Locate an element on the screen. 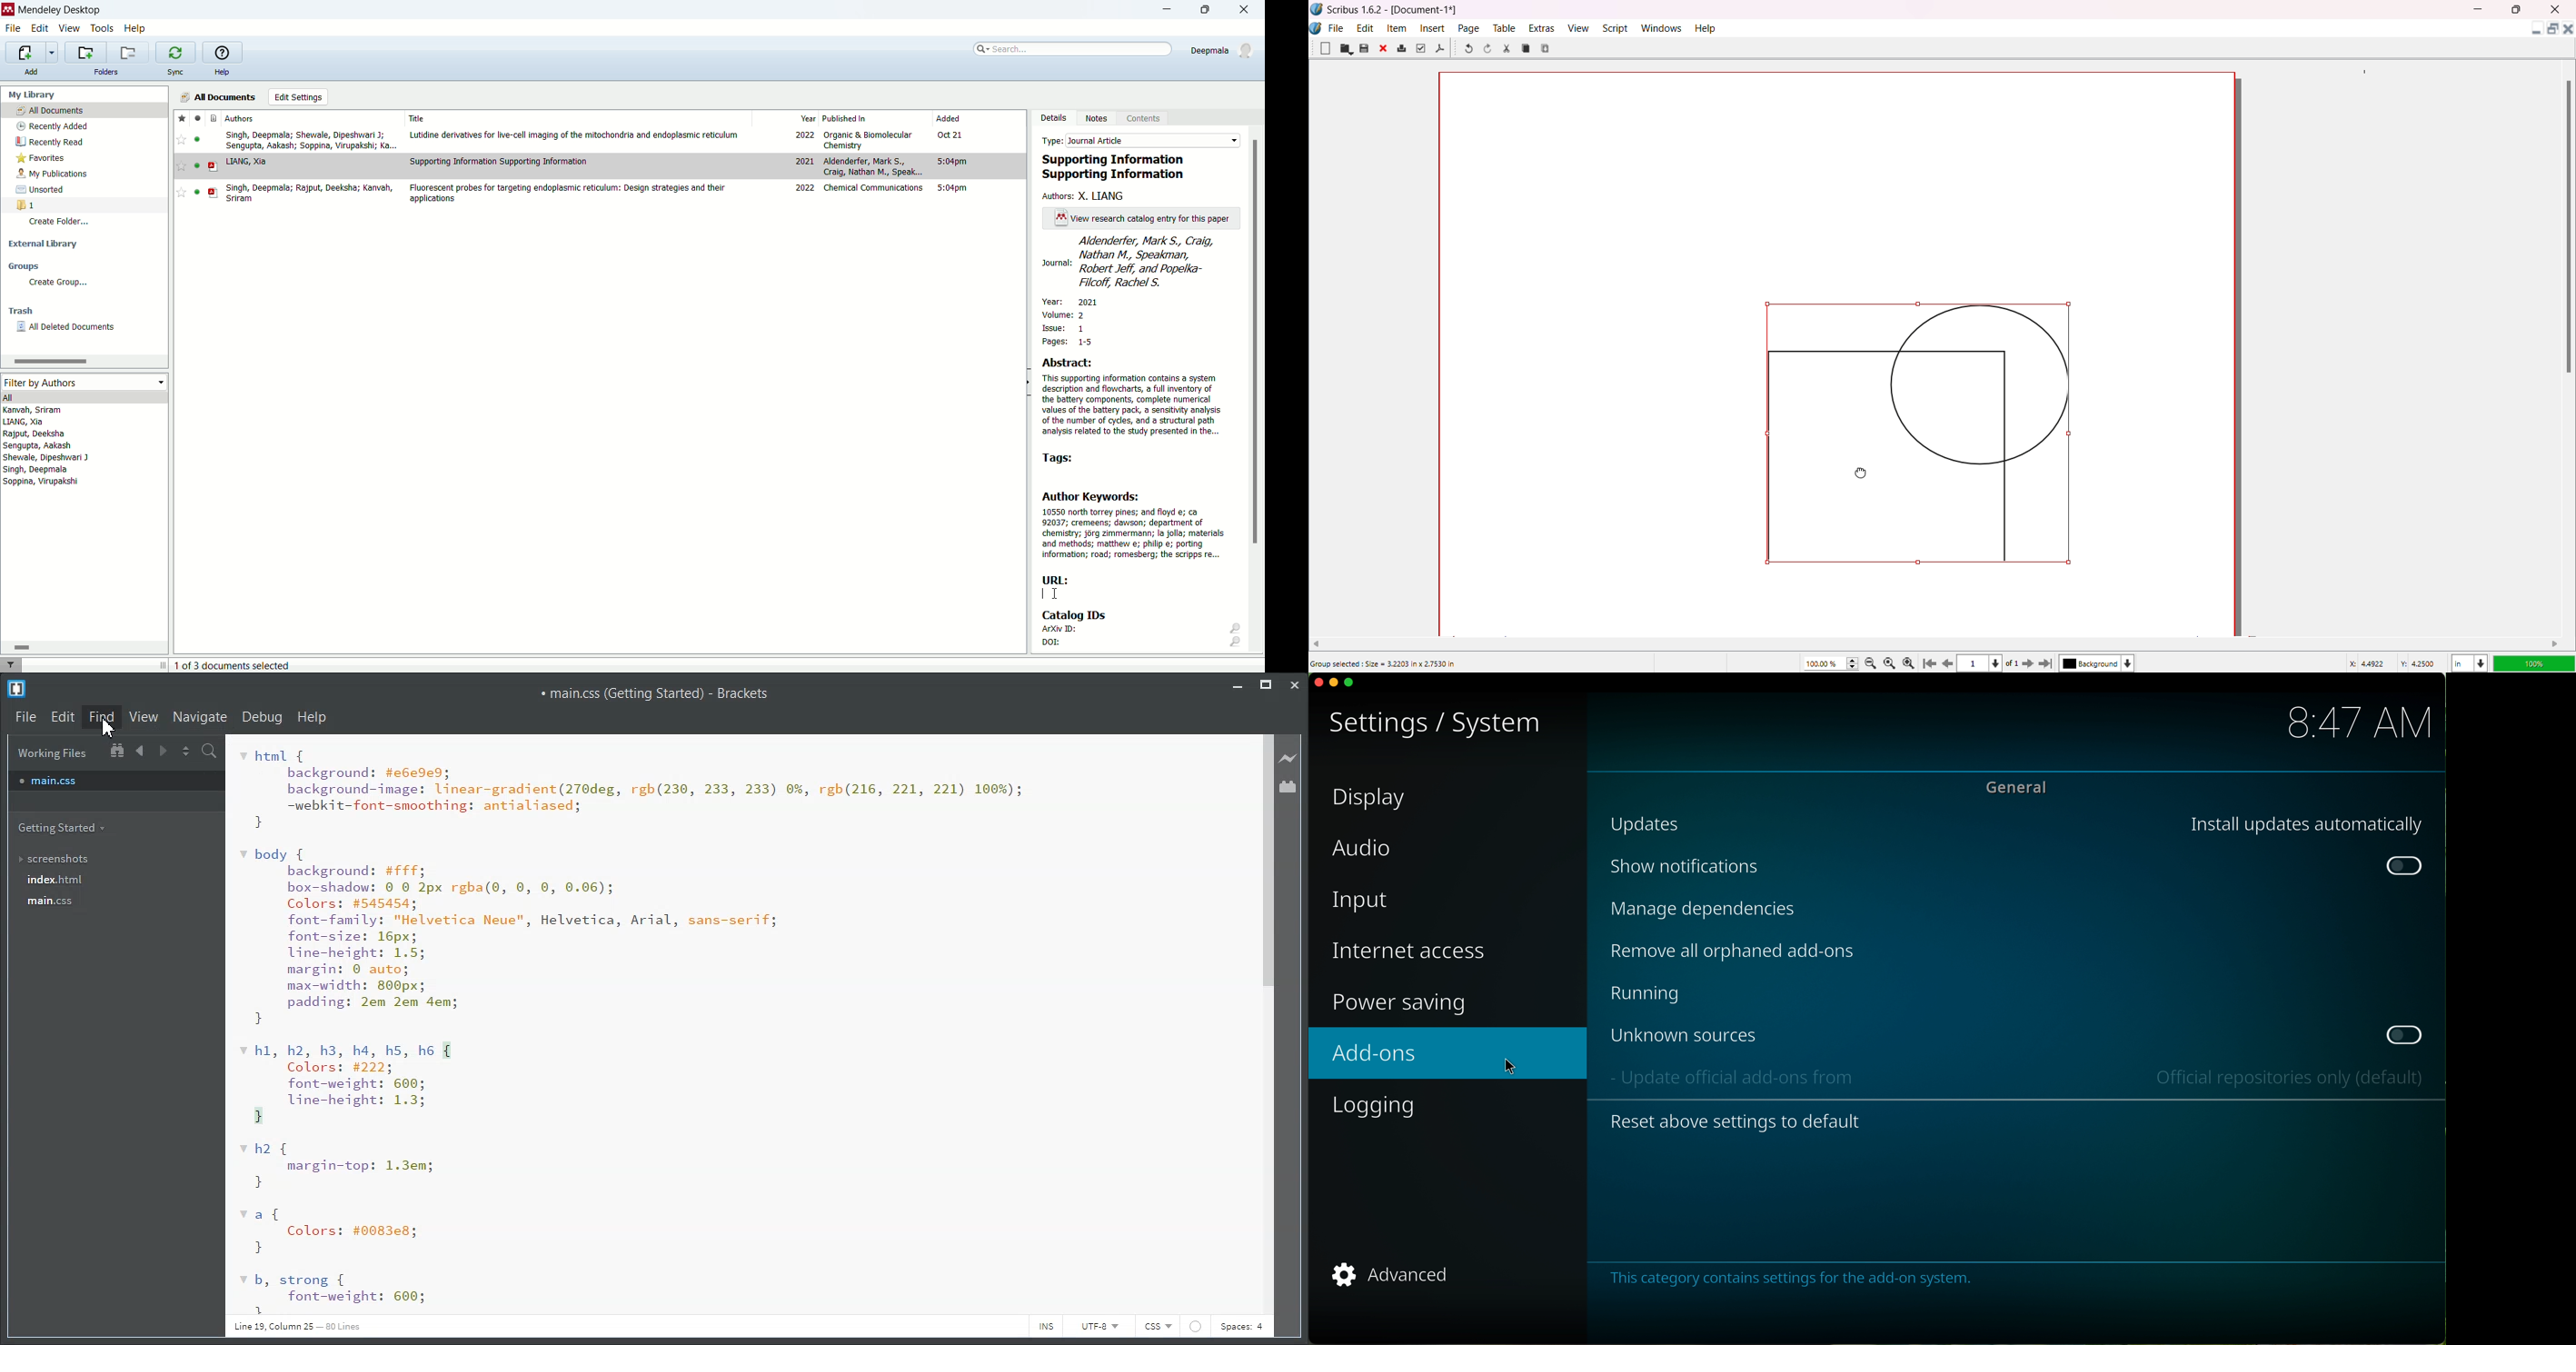  soppina, virupakshi is located at coordinates (42, 481).